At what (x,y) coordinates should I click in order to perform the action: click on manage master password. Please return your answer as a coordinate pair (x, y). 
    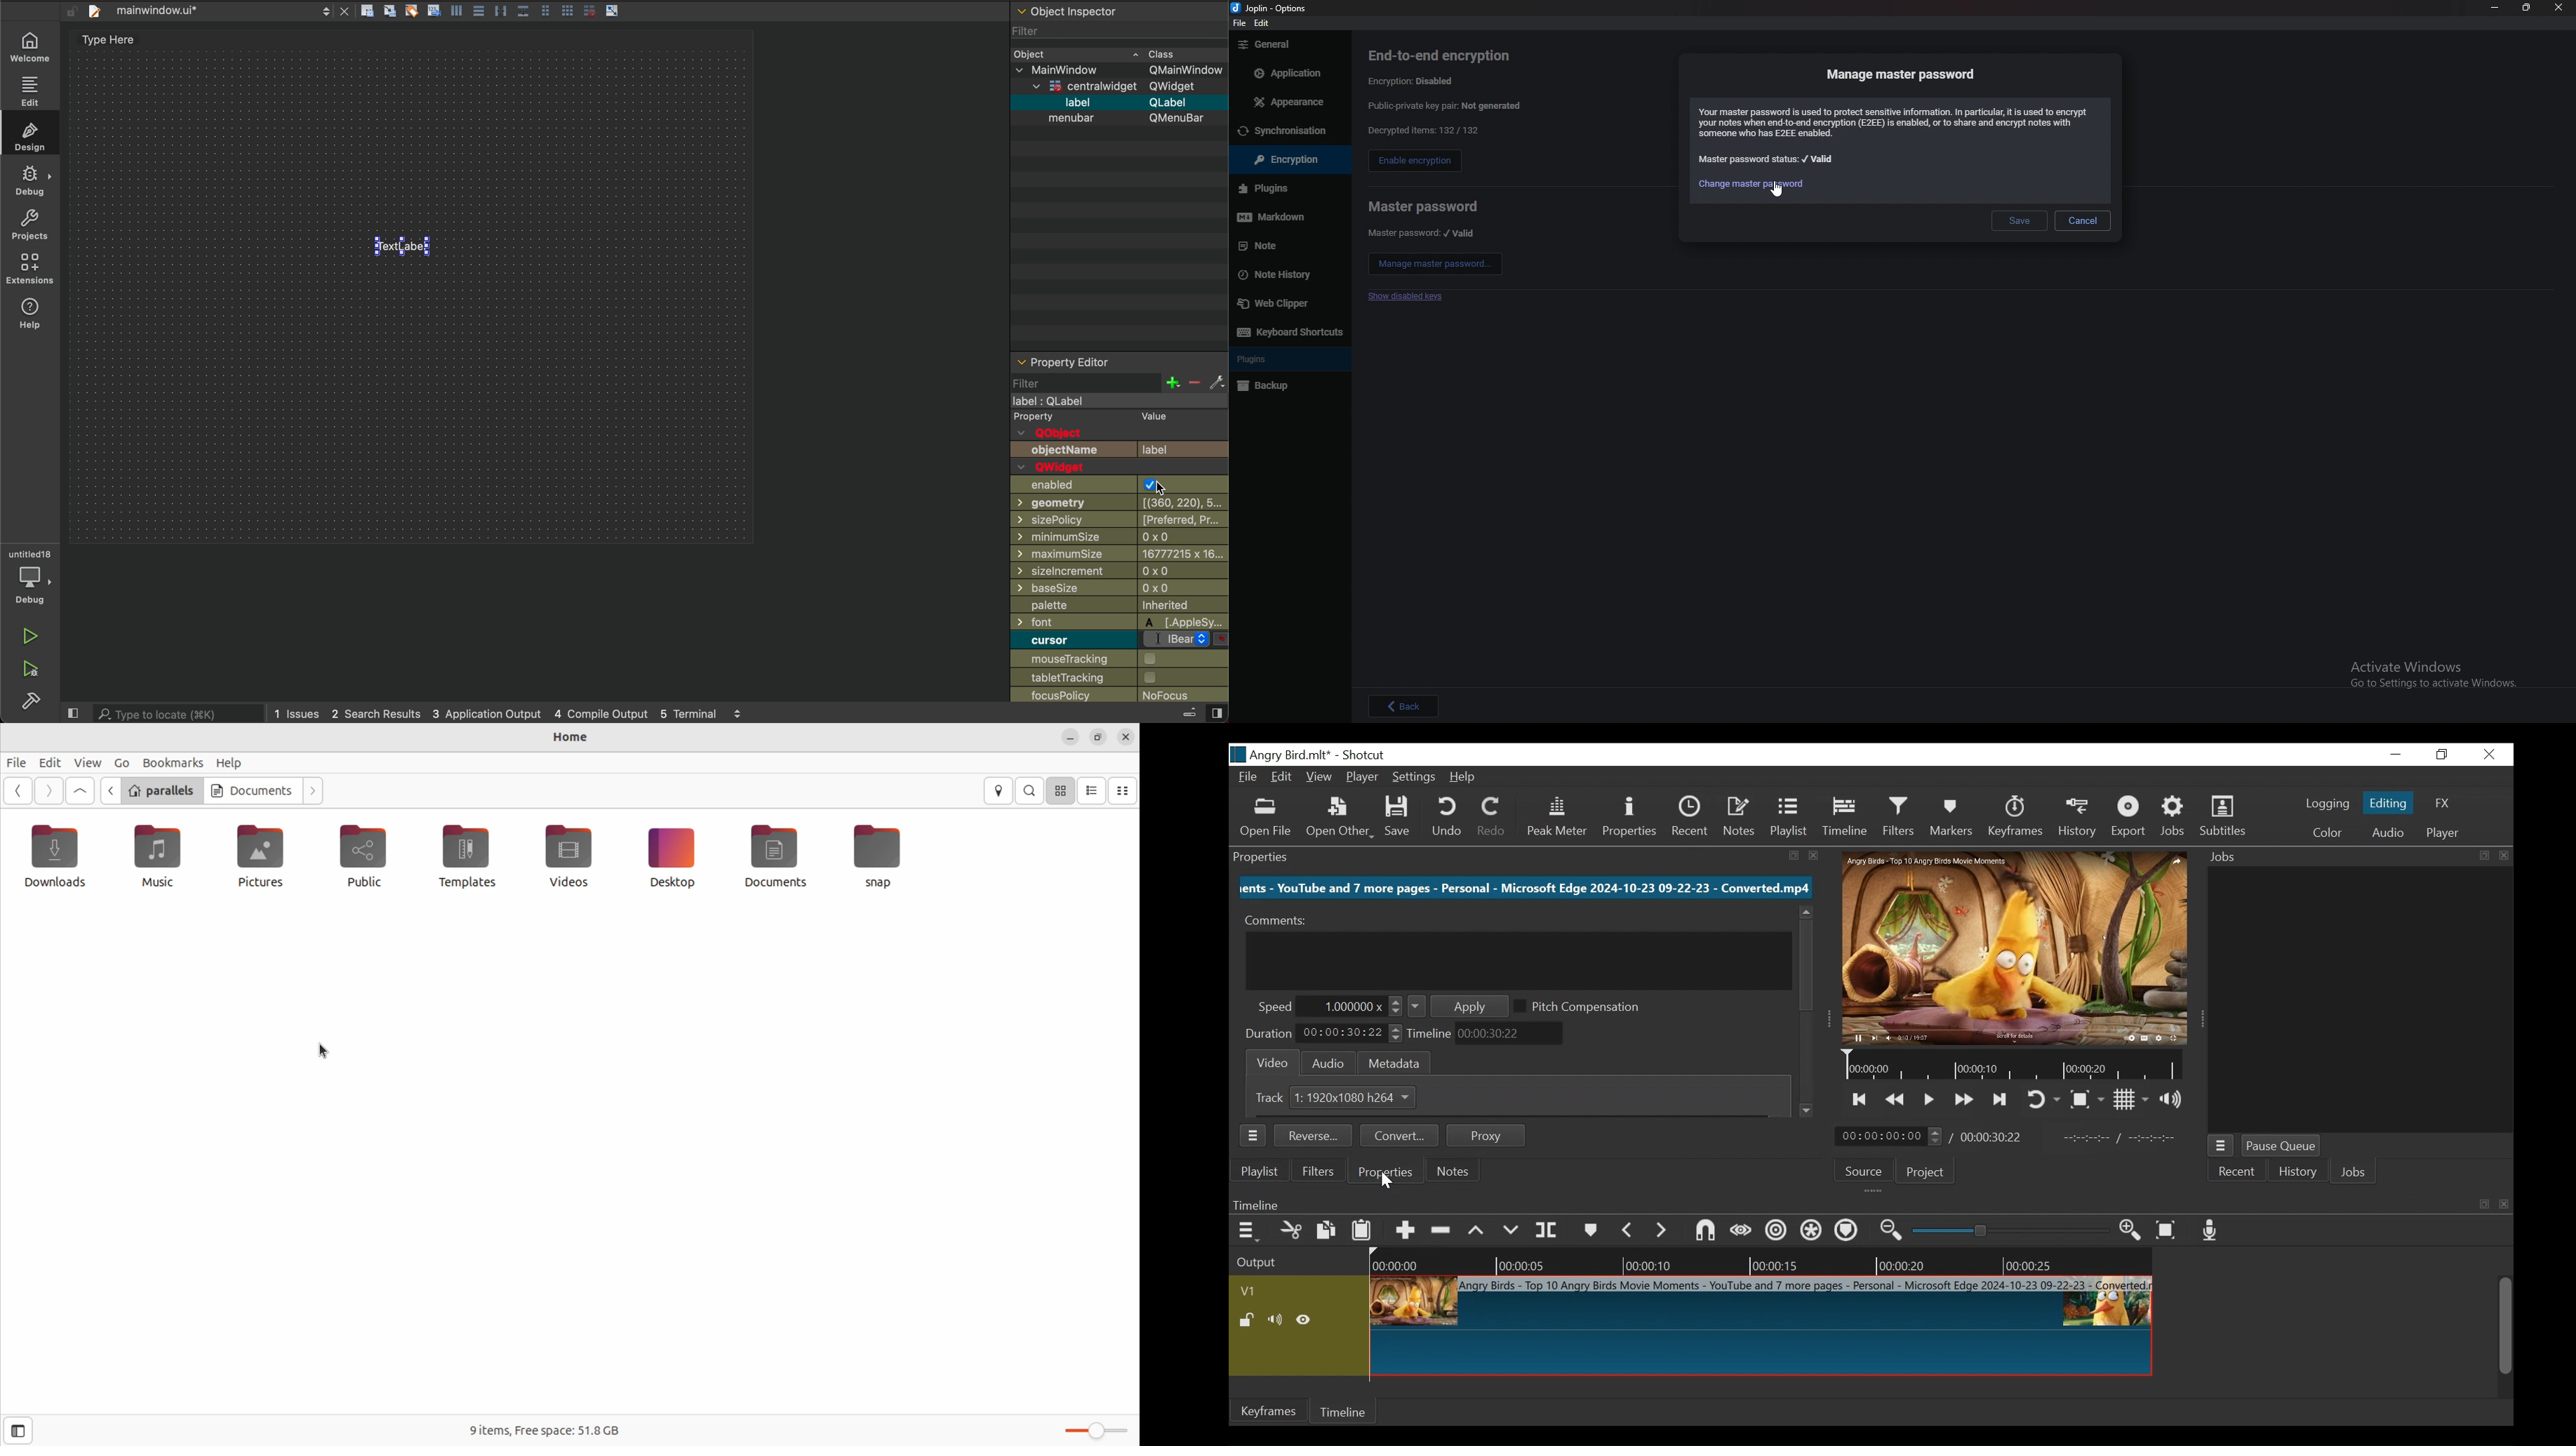
    Looking at the image, I should click on (1903, 74).